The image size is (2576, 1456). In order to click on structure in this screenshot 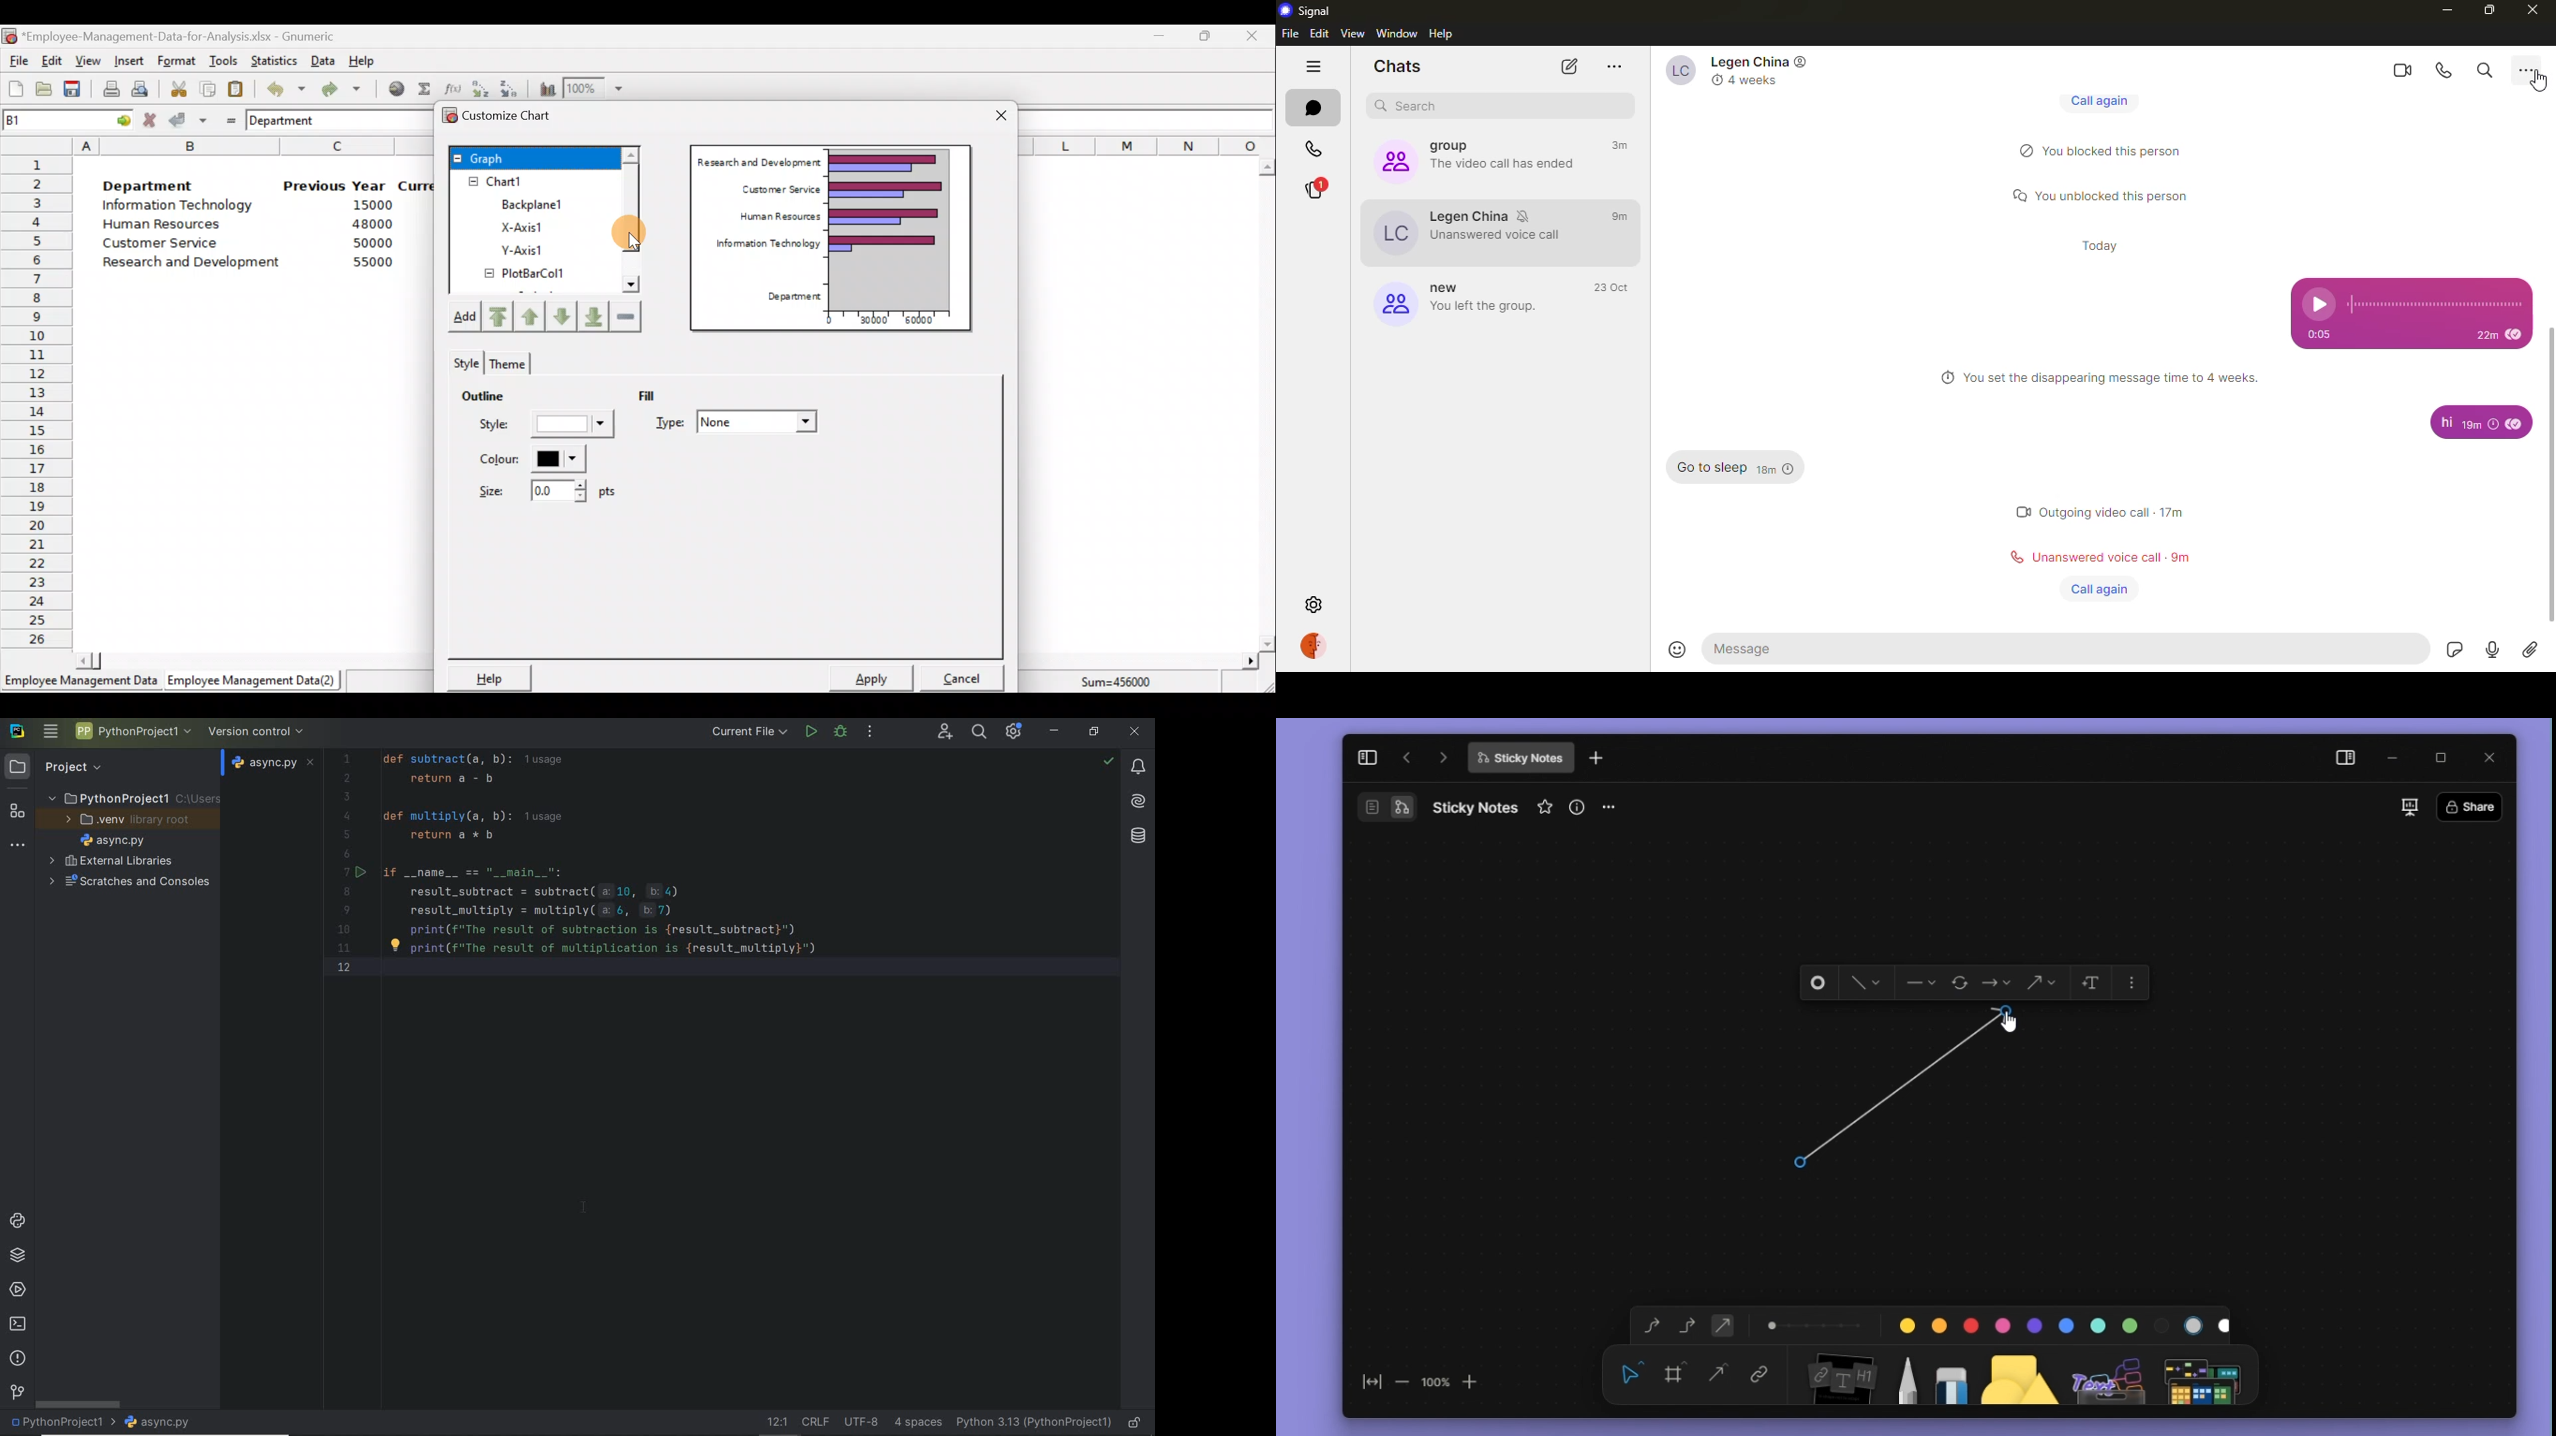, I will do `click(15, 809)`.